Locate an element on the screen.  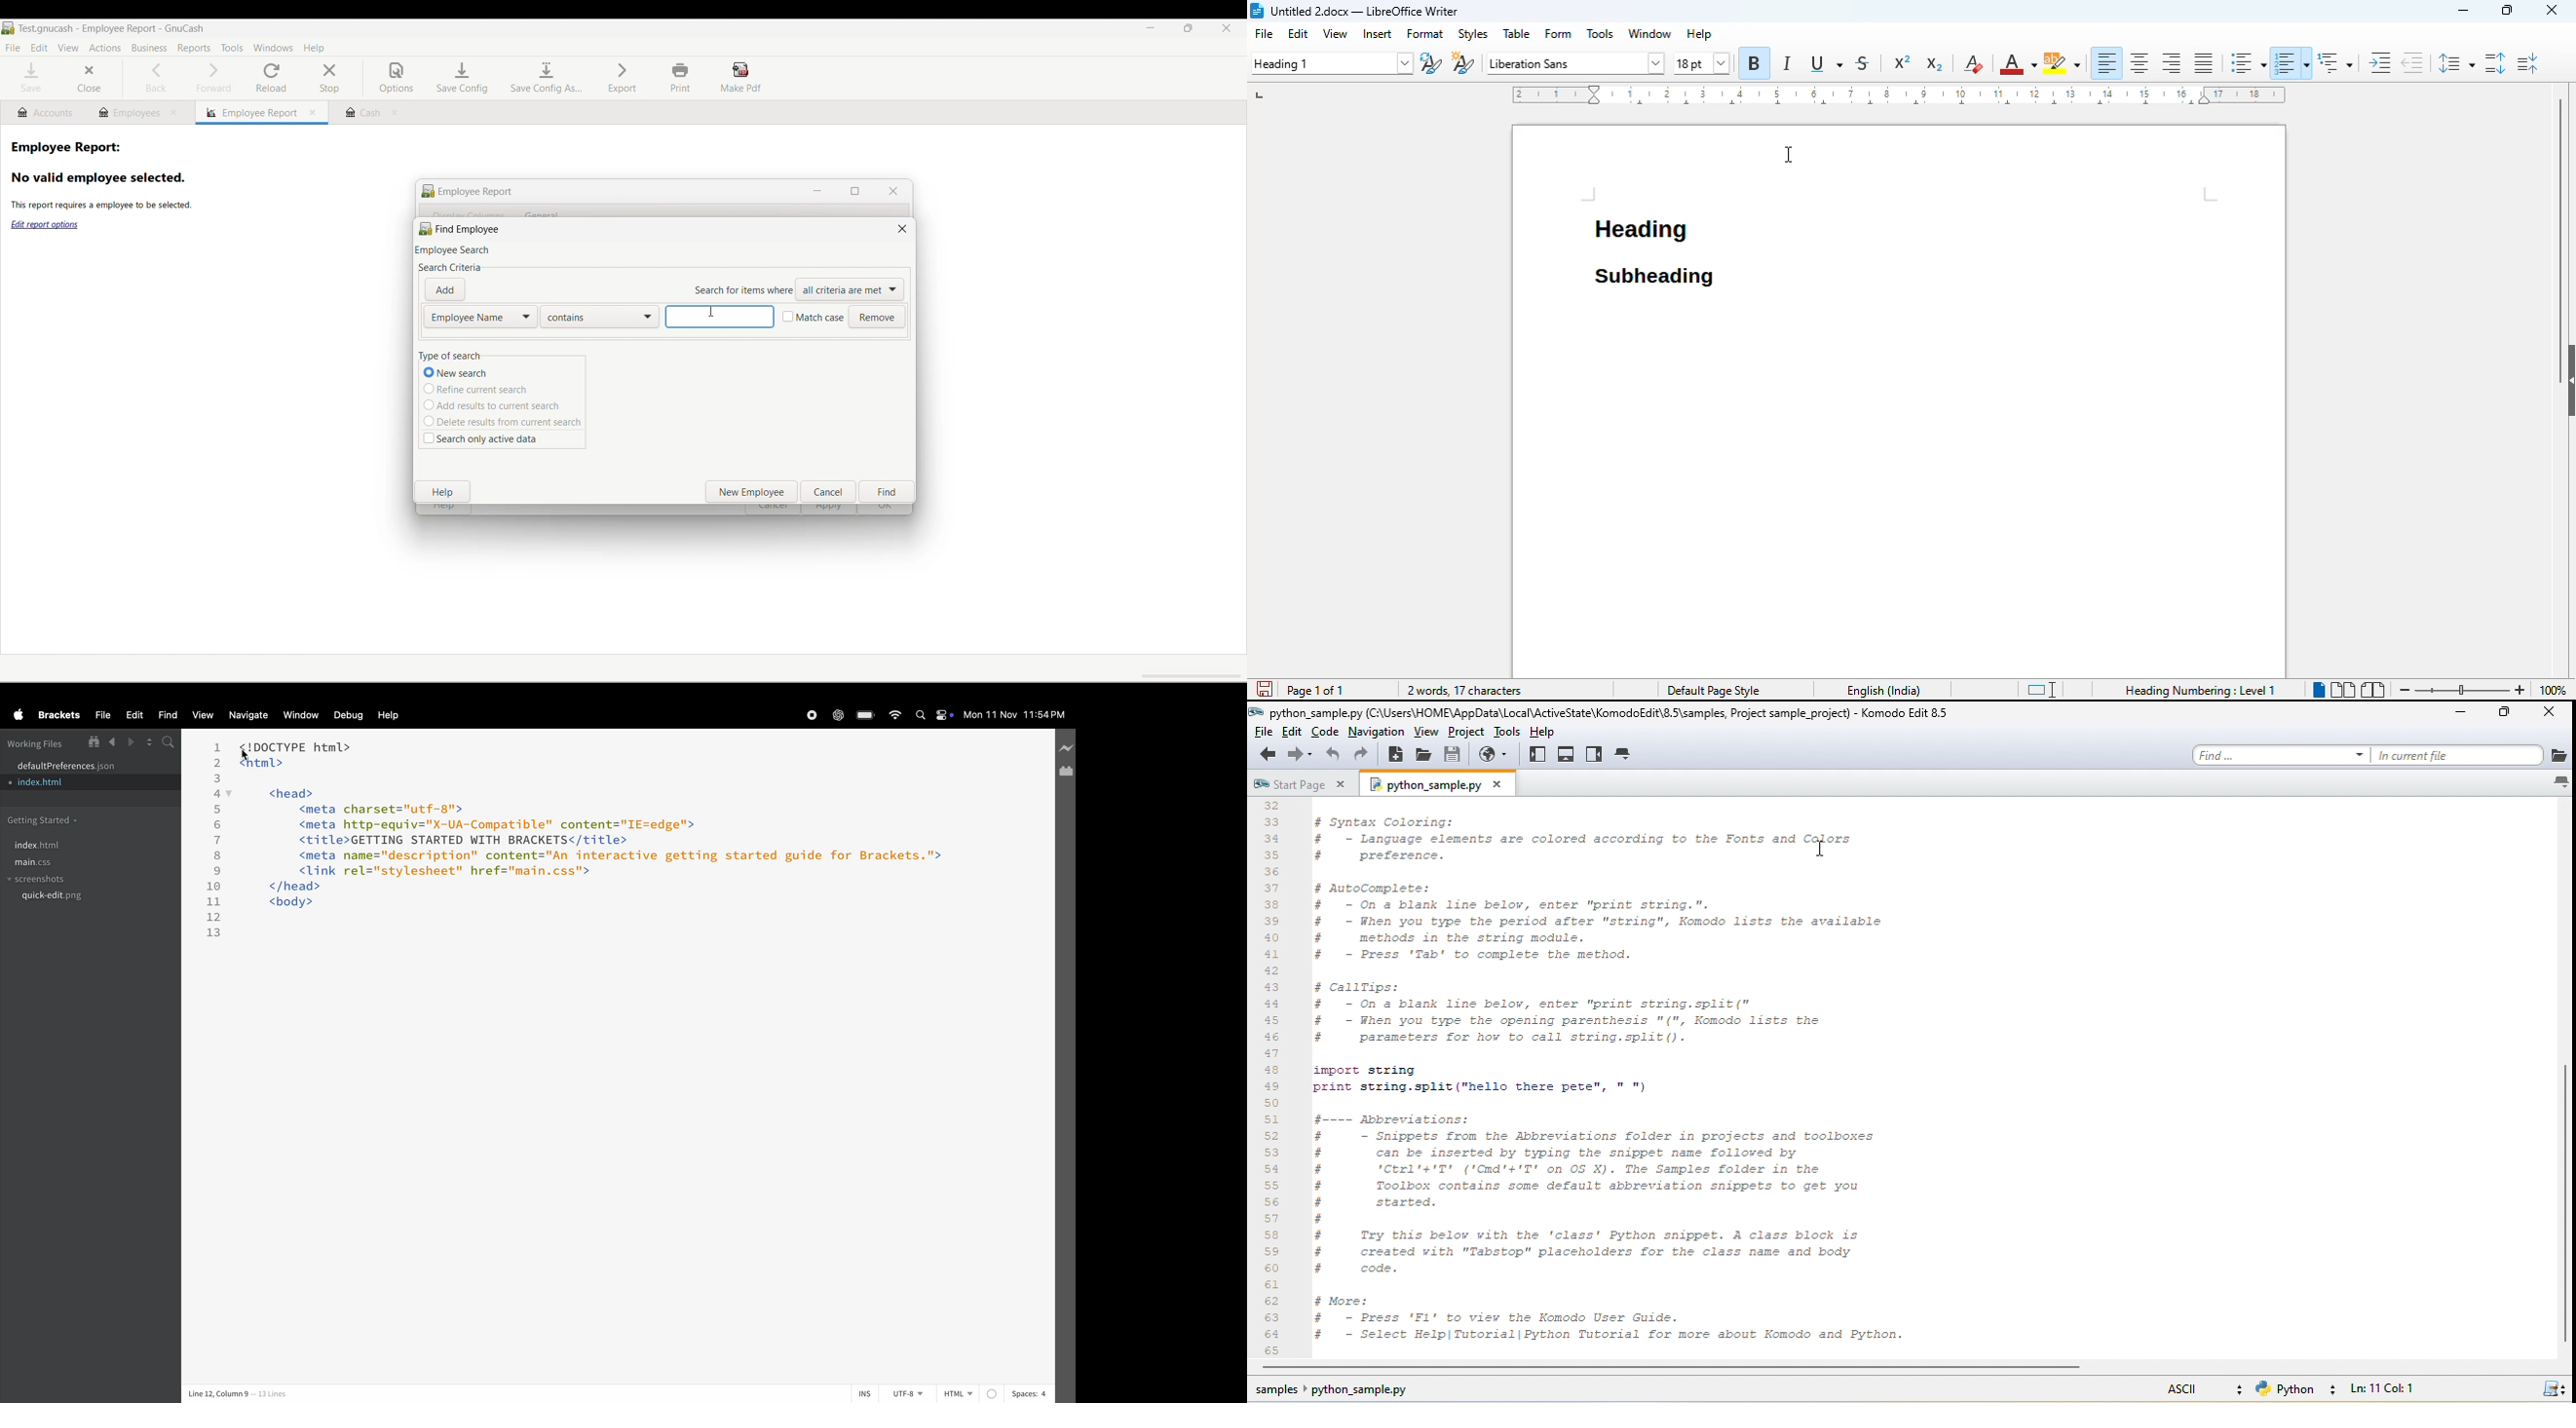
main.css is located at coordinates (83, 864).